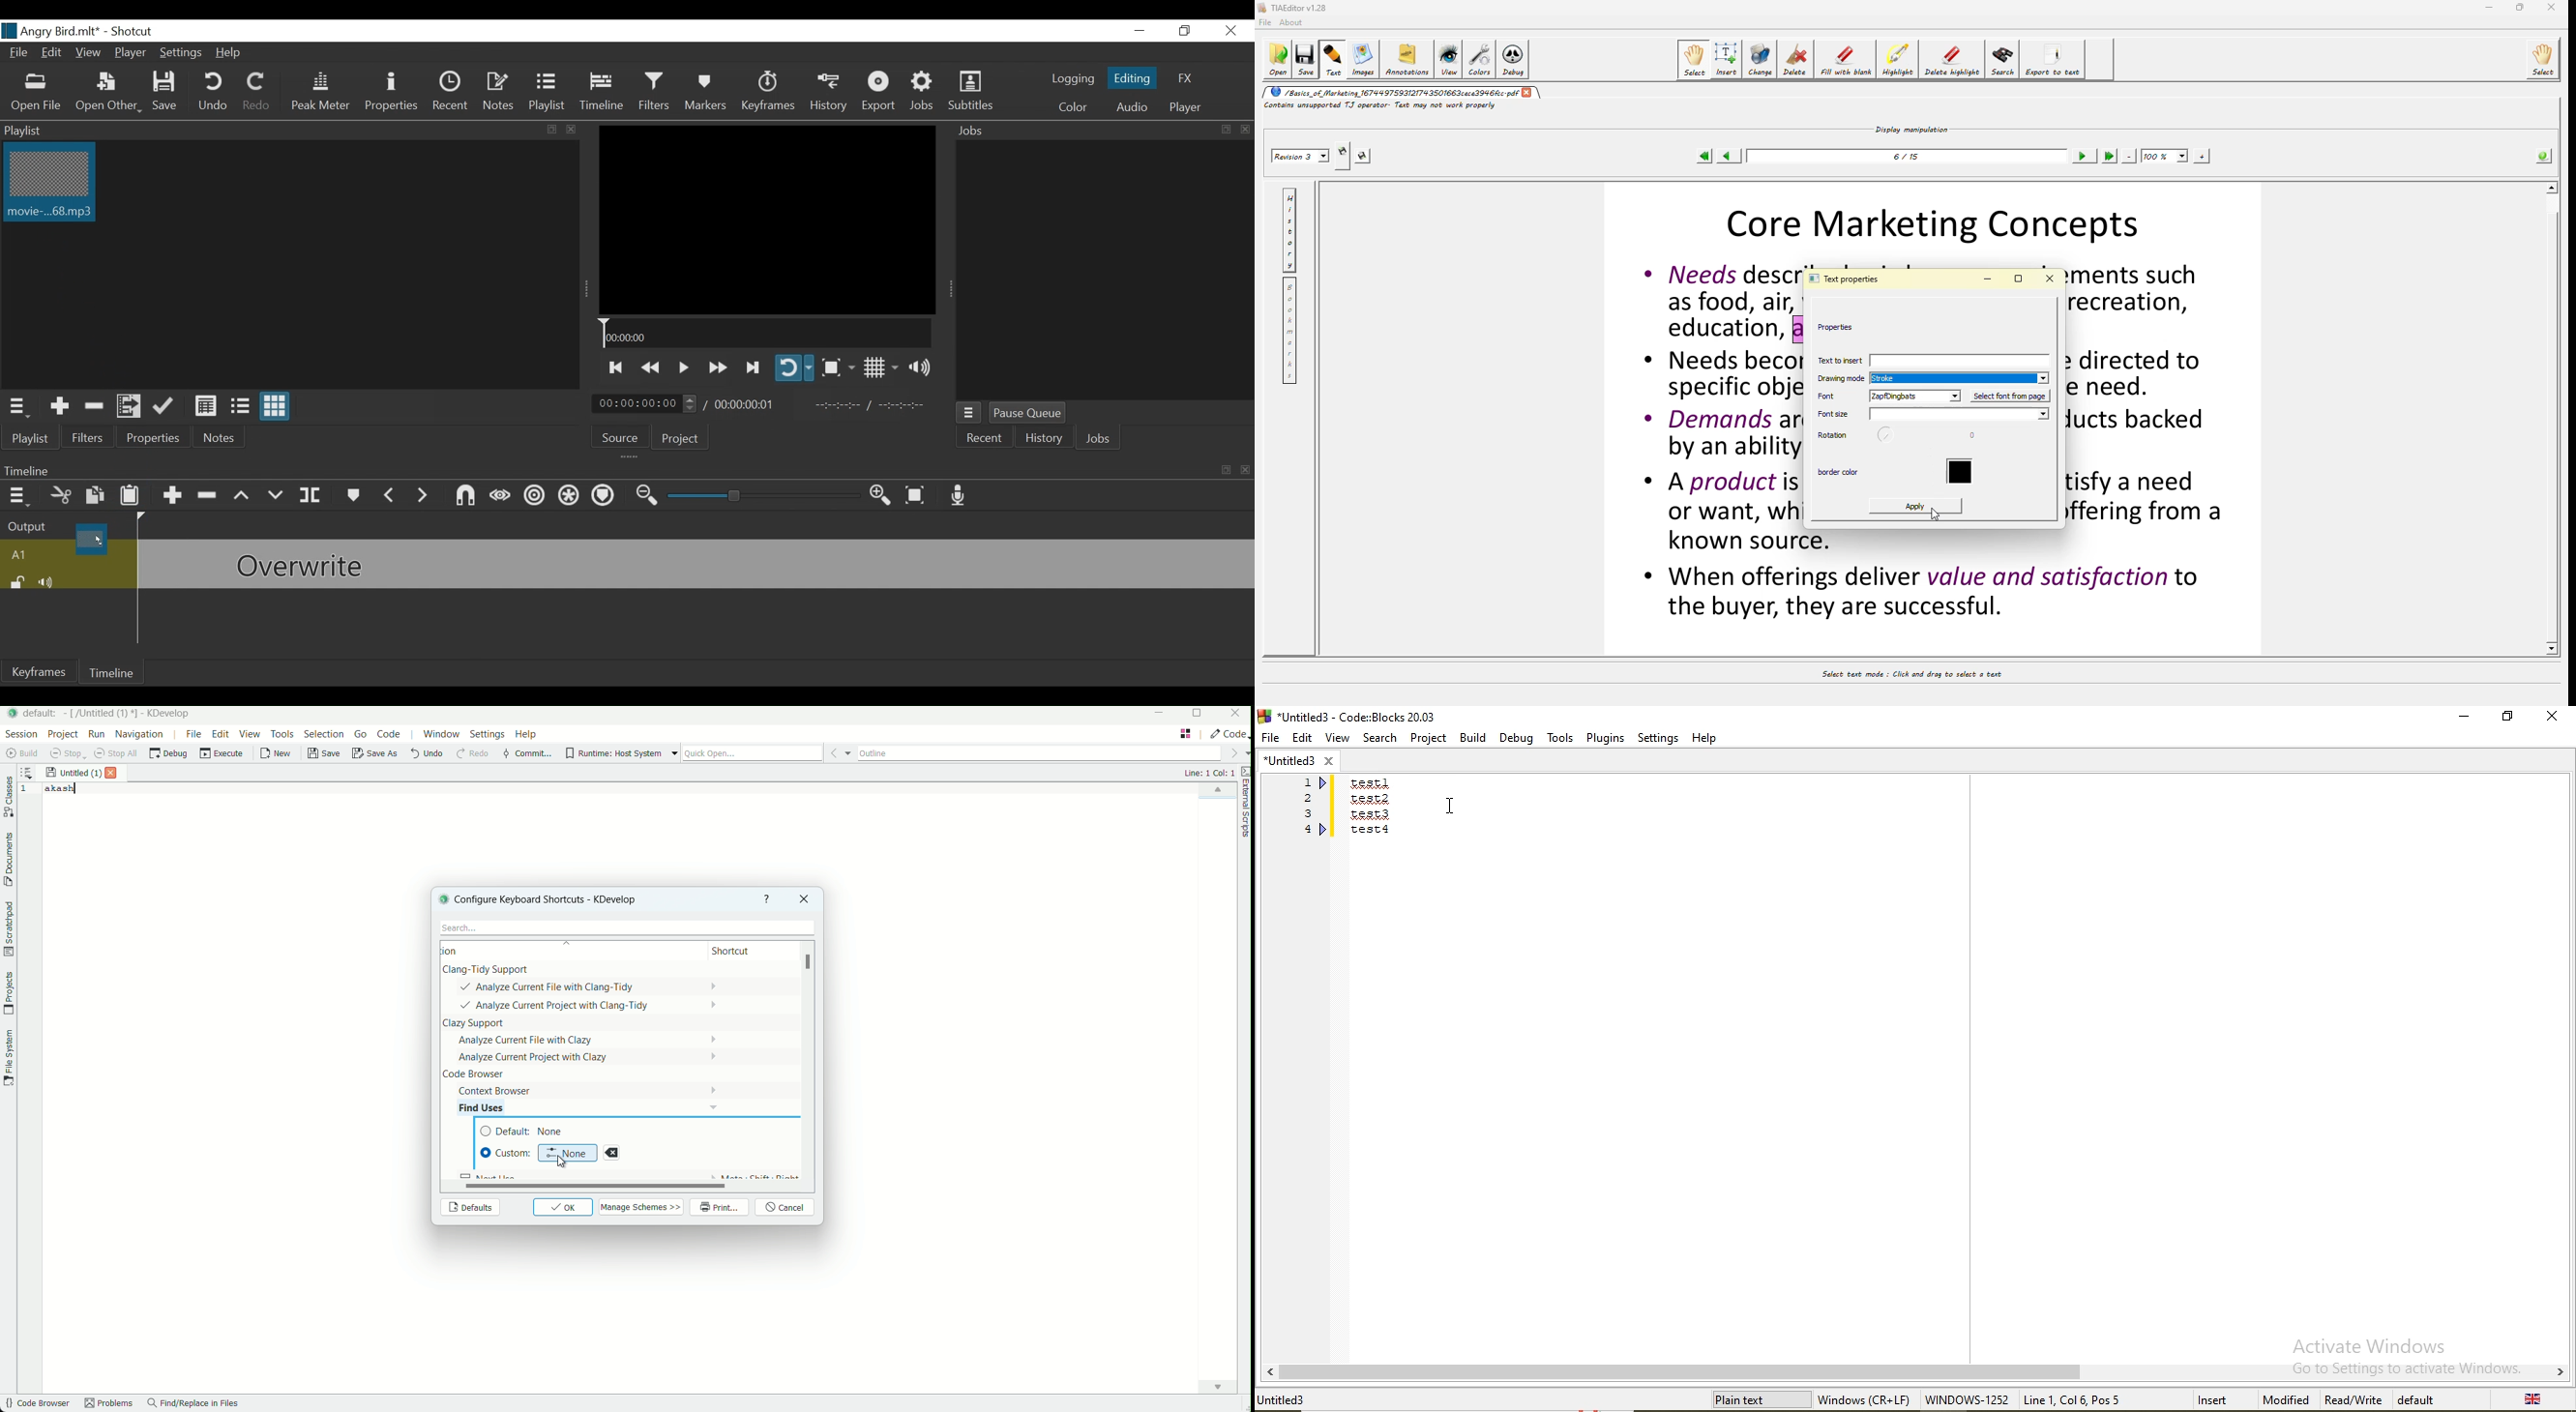 Image resolution: width=2576 pixels, height=1428 pixels. I want to click on Split at playhead, so click(311, 494).